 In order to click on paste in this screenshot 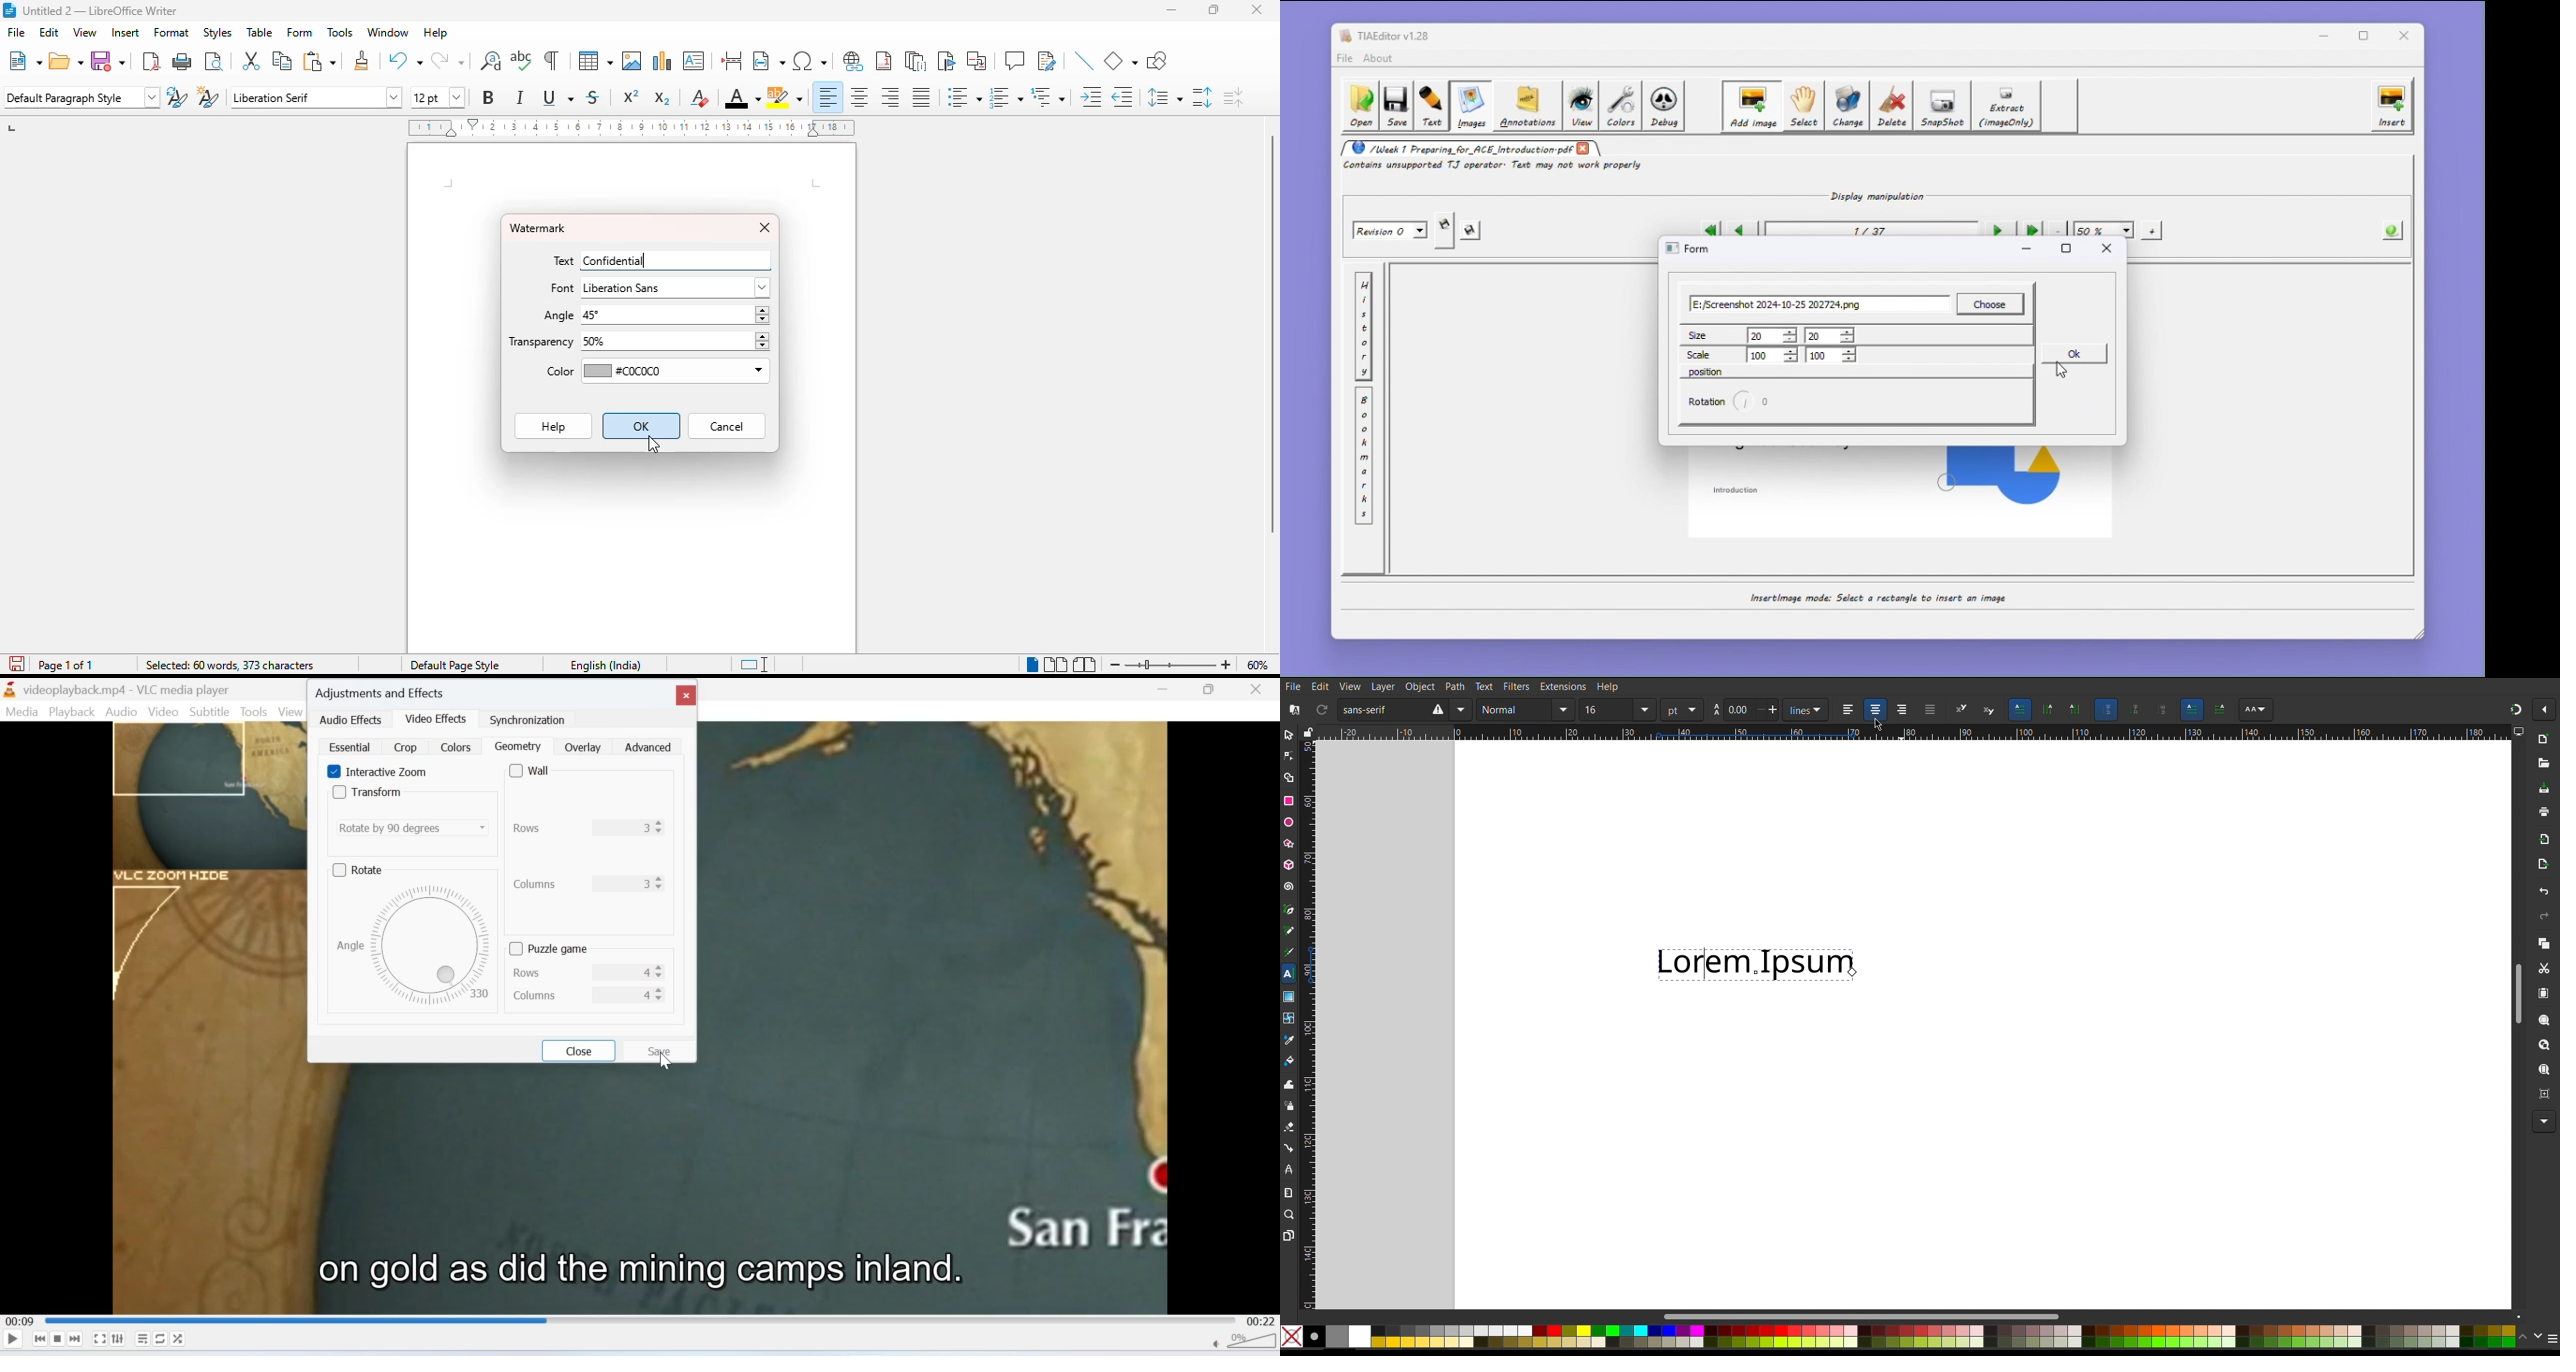, I will do `click(320, 61)`.